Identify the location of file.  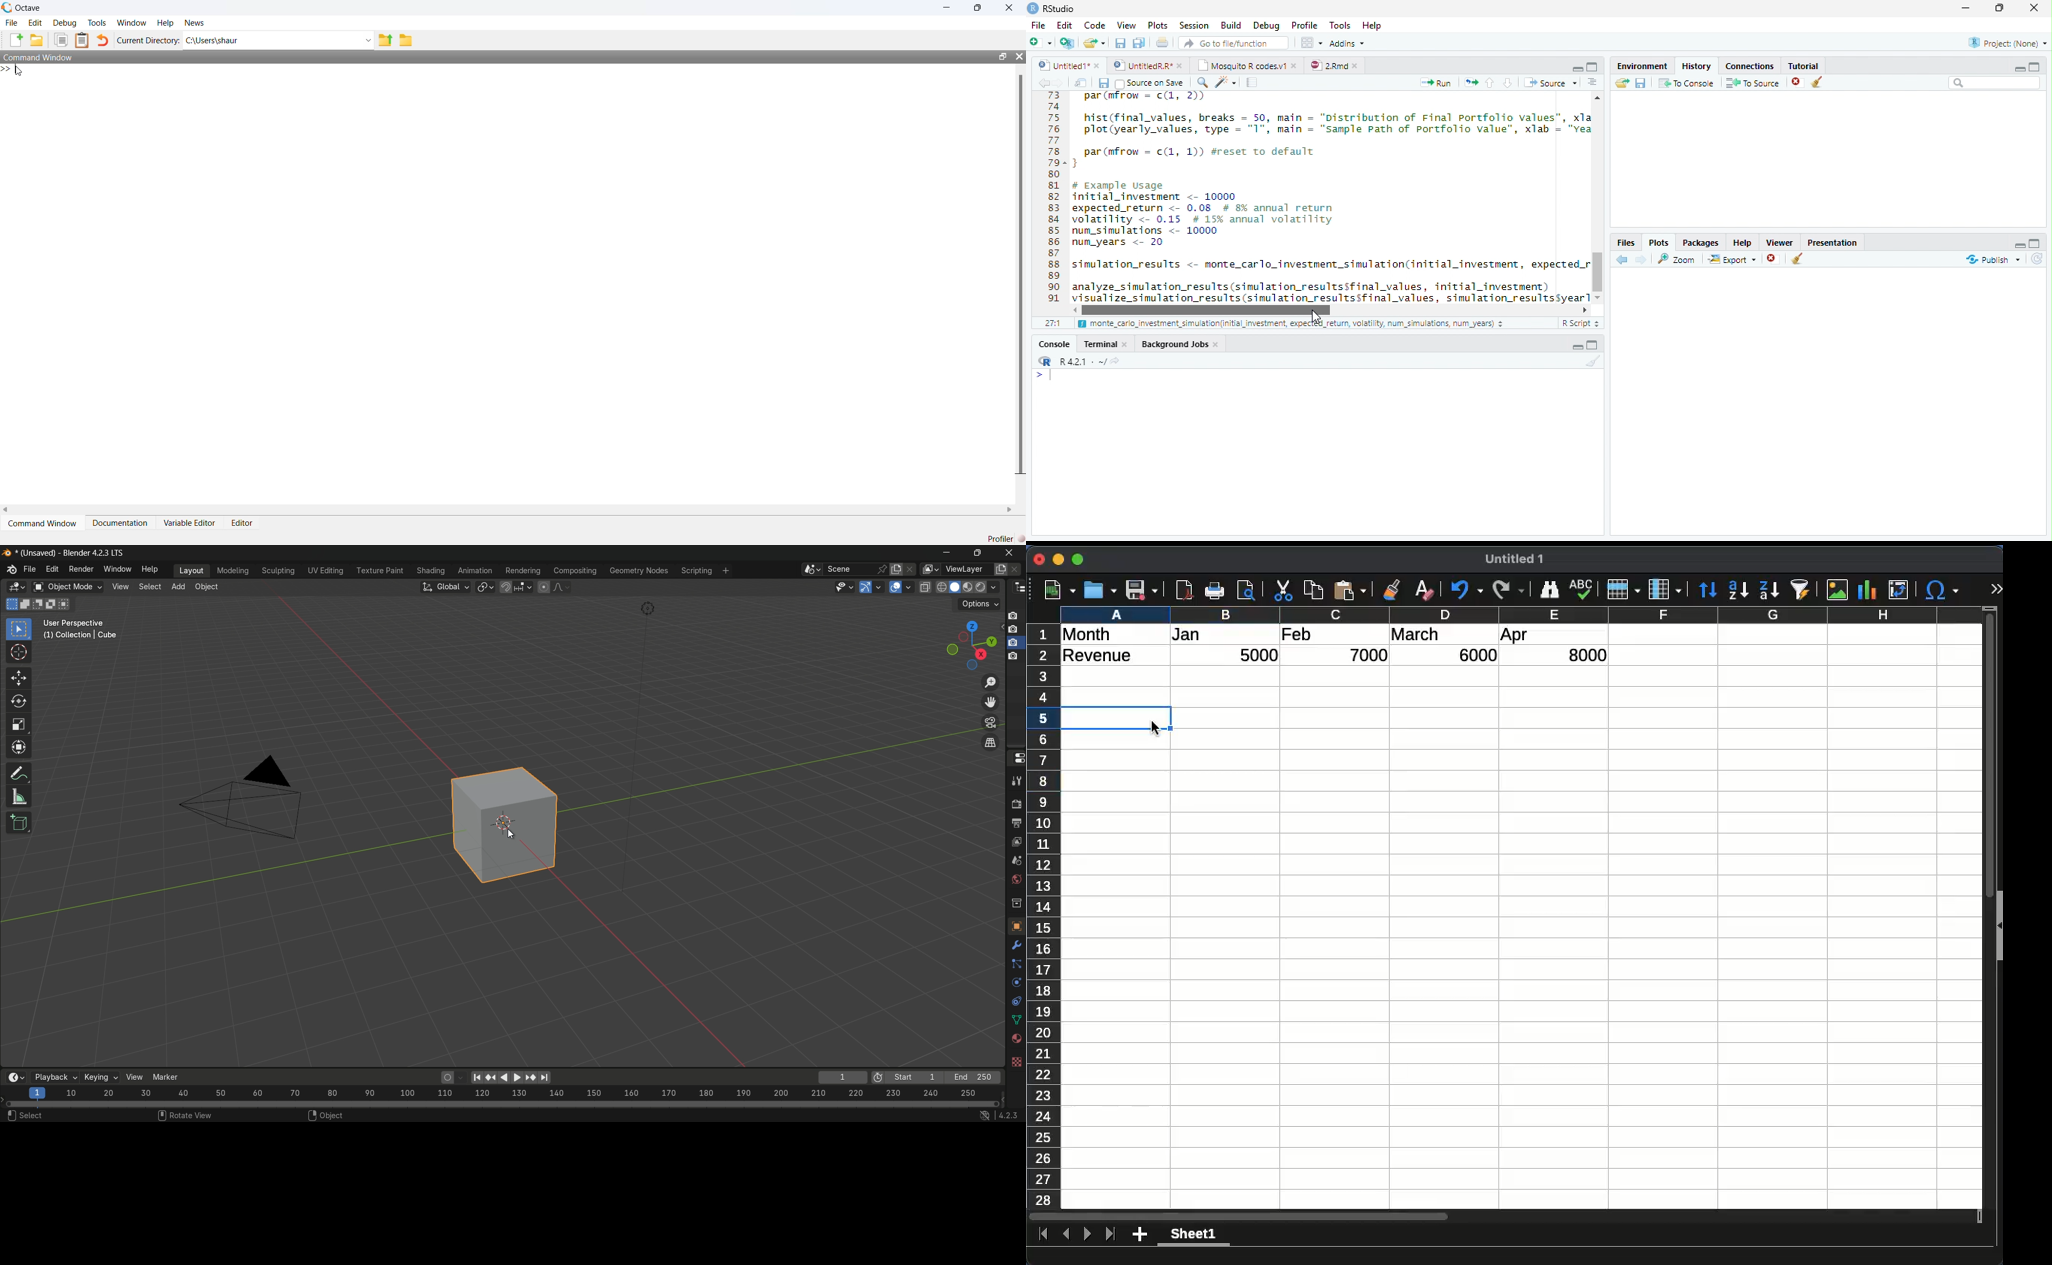
(12, 22).